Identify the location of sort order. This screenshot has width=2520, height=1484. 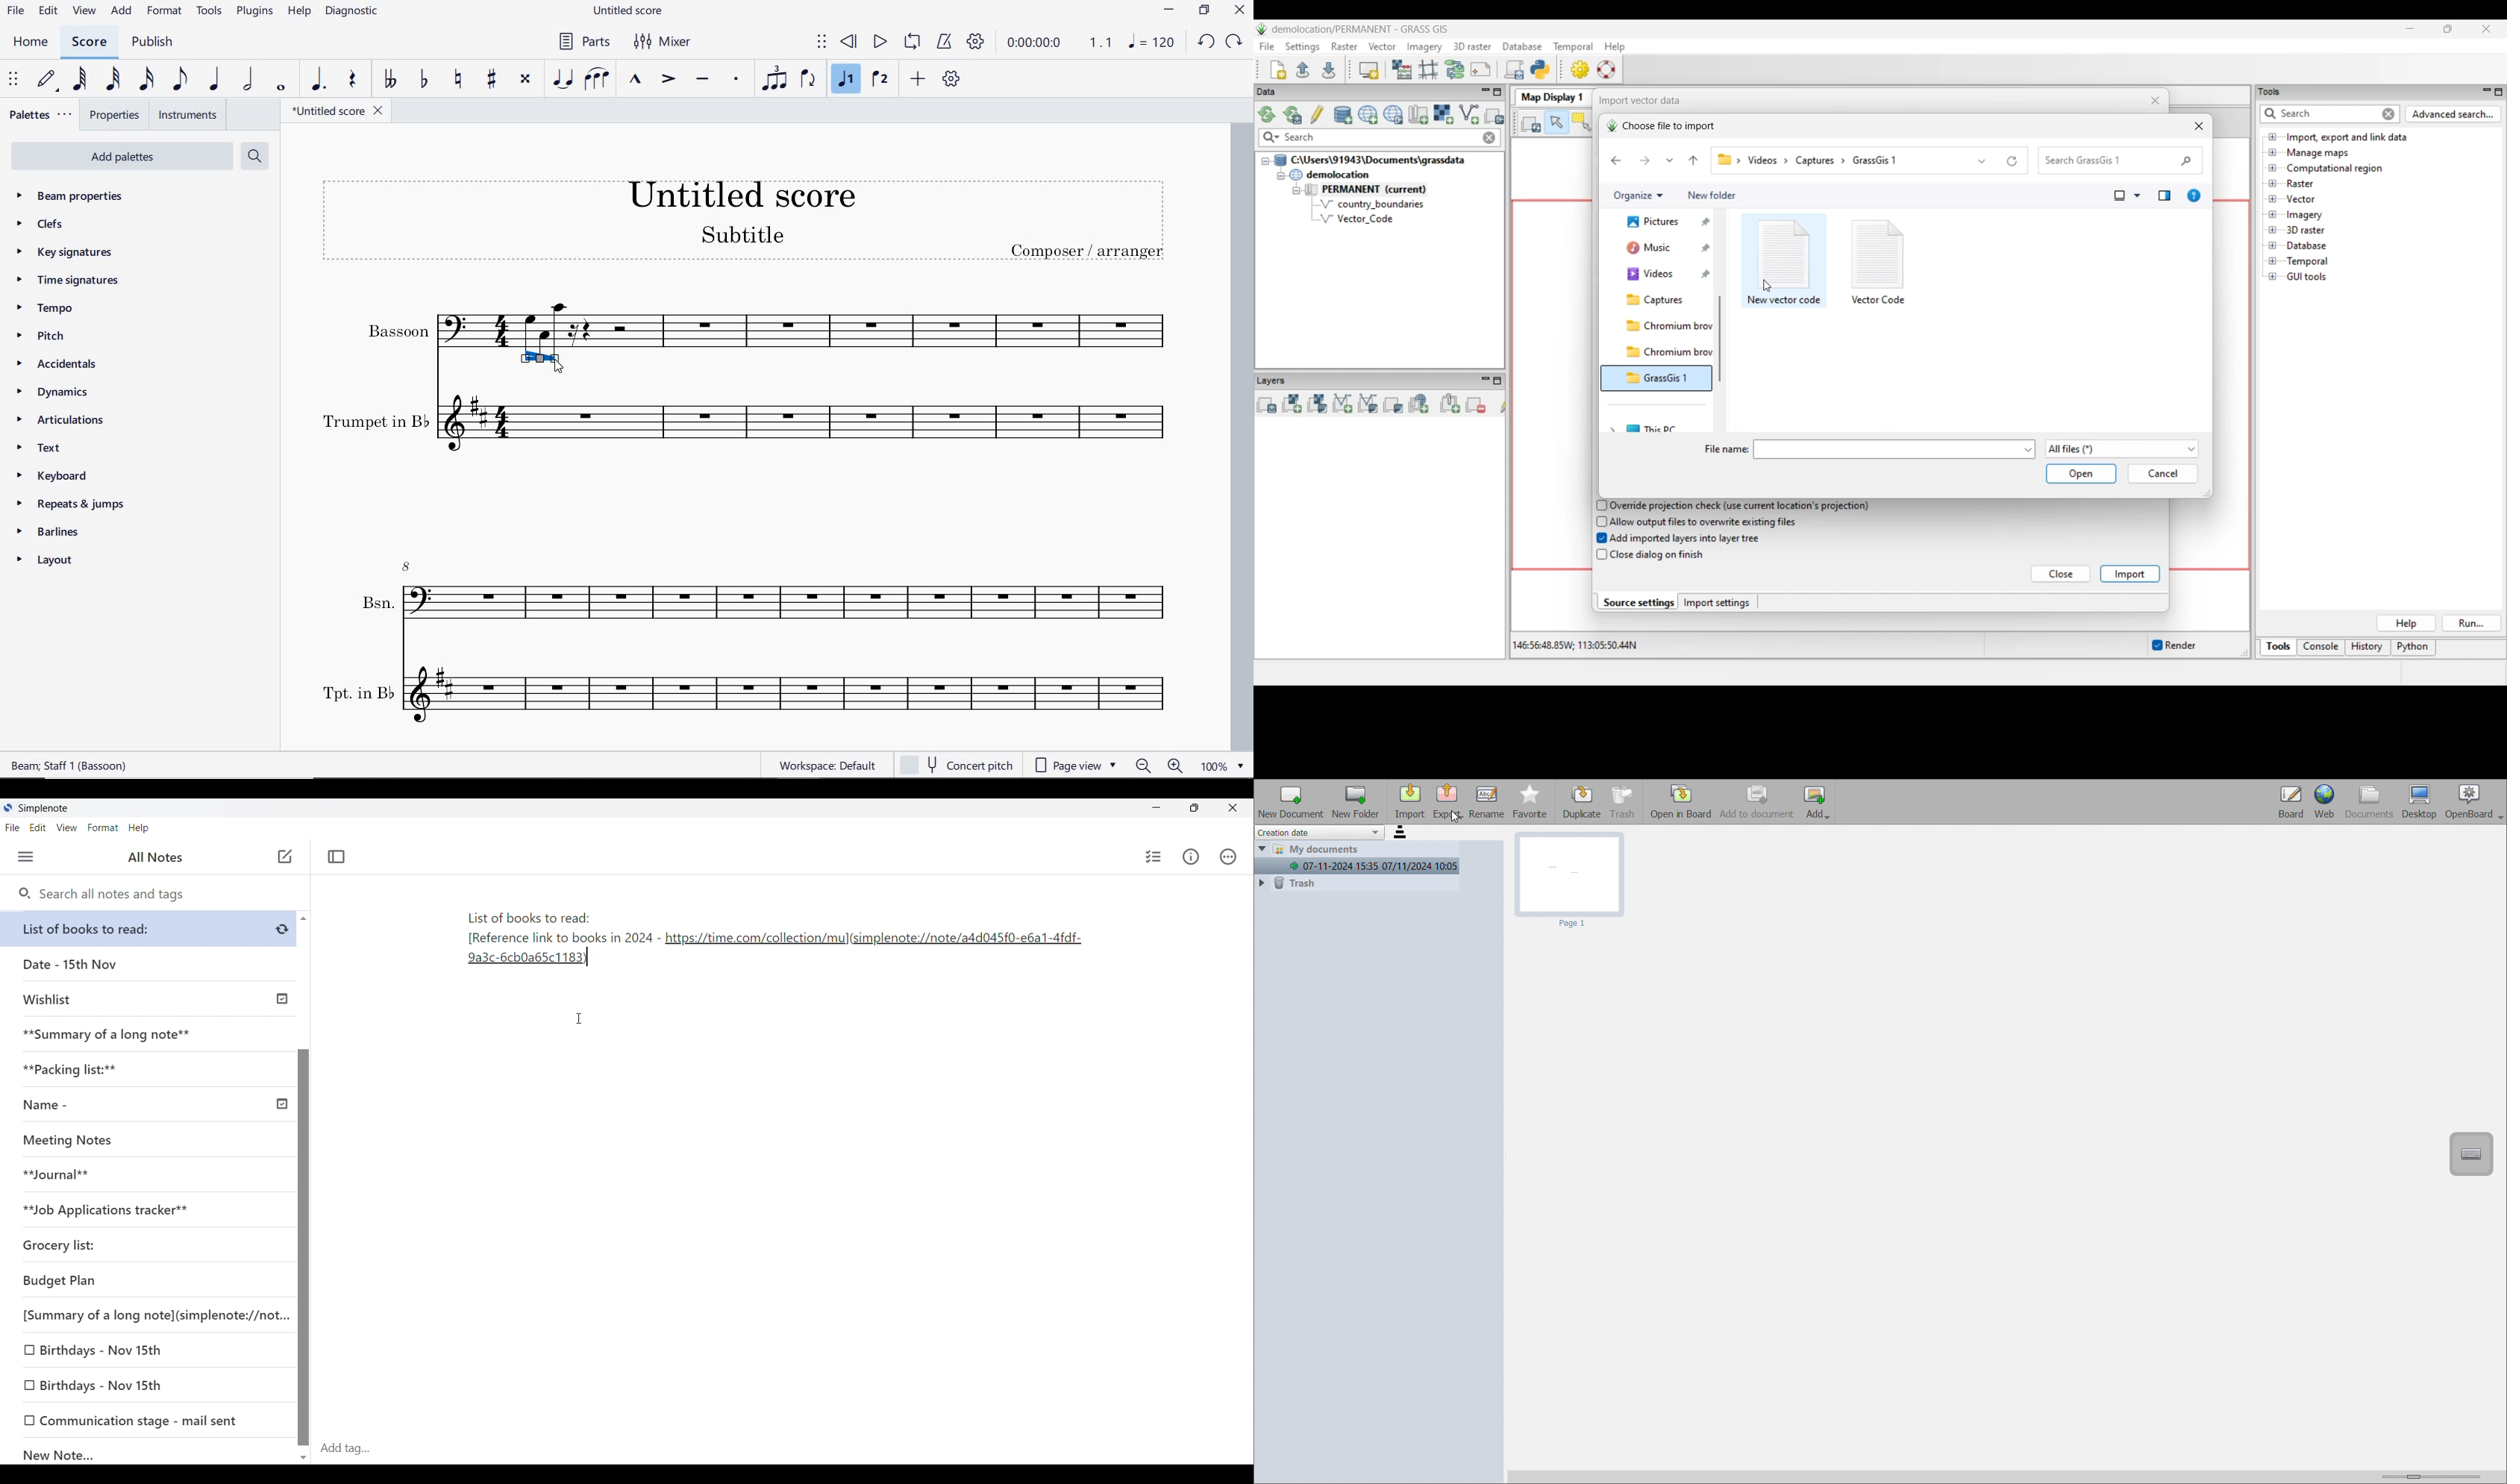
(1401, 832).